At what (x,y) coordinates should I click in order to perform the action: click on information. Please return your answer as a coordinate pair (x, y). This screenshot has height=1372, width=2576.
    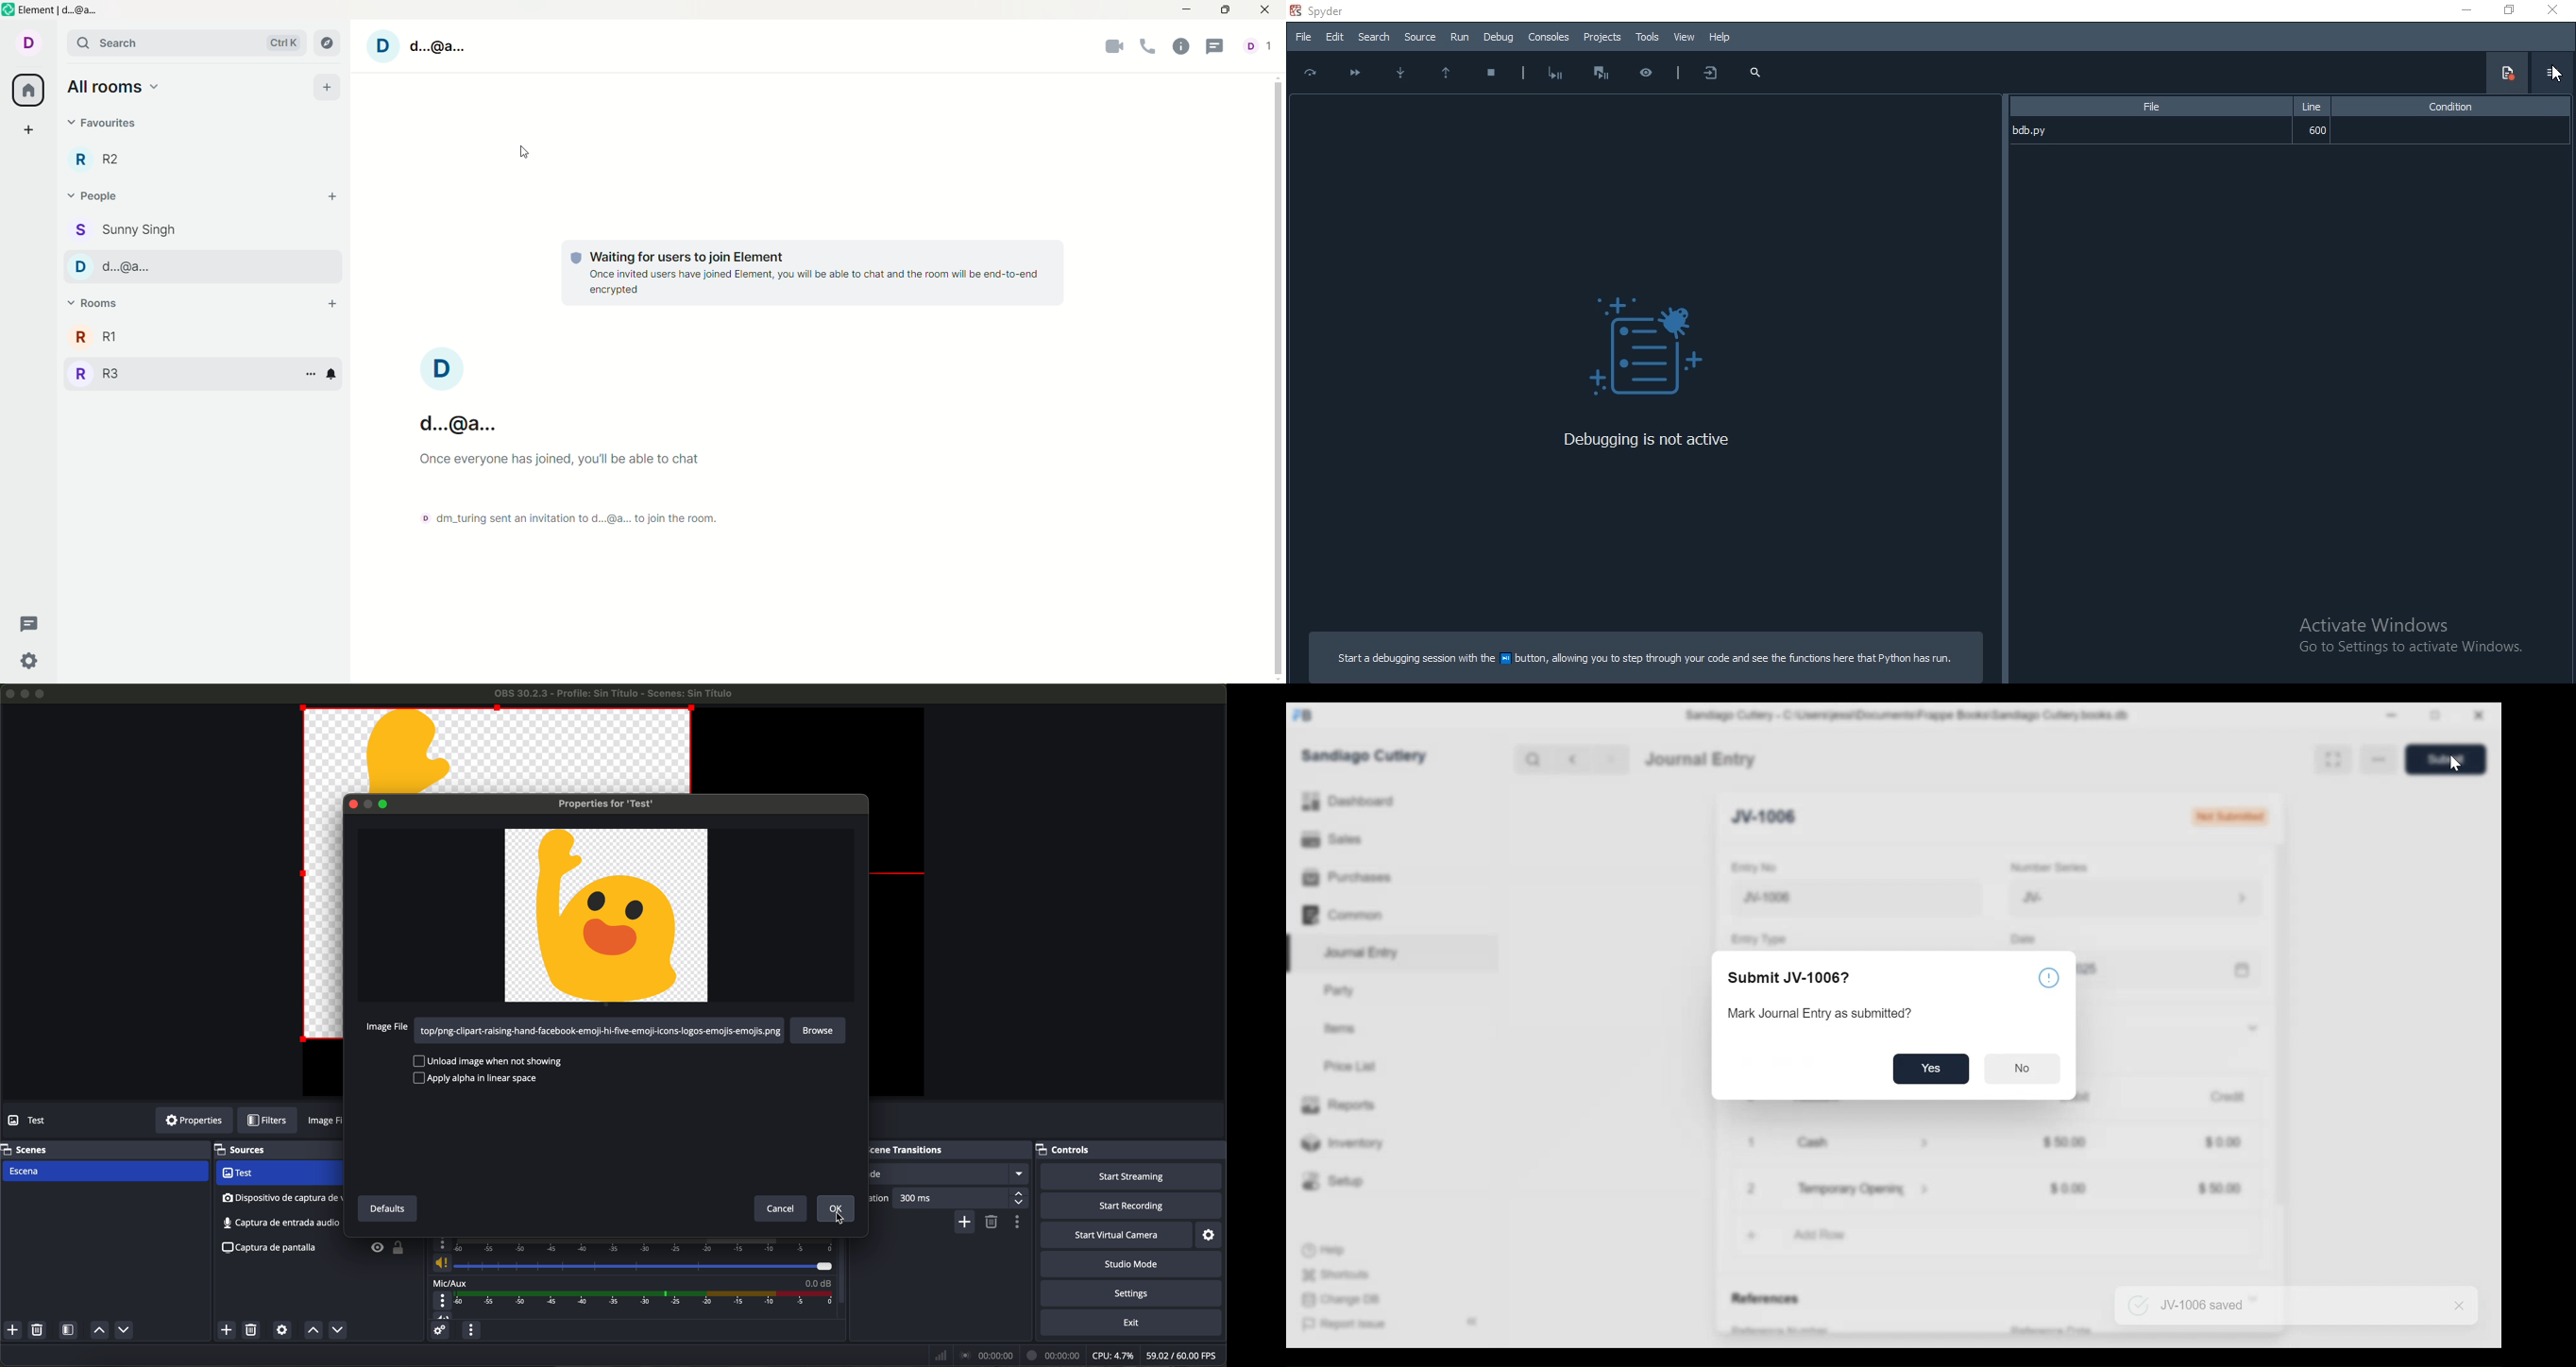
    Looking at the image, I should click on (2050, 980).